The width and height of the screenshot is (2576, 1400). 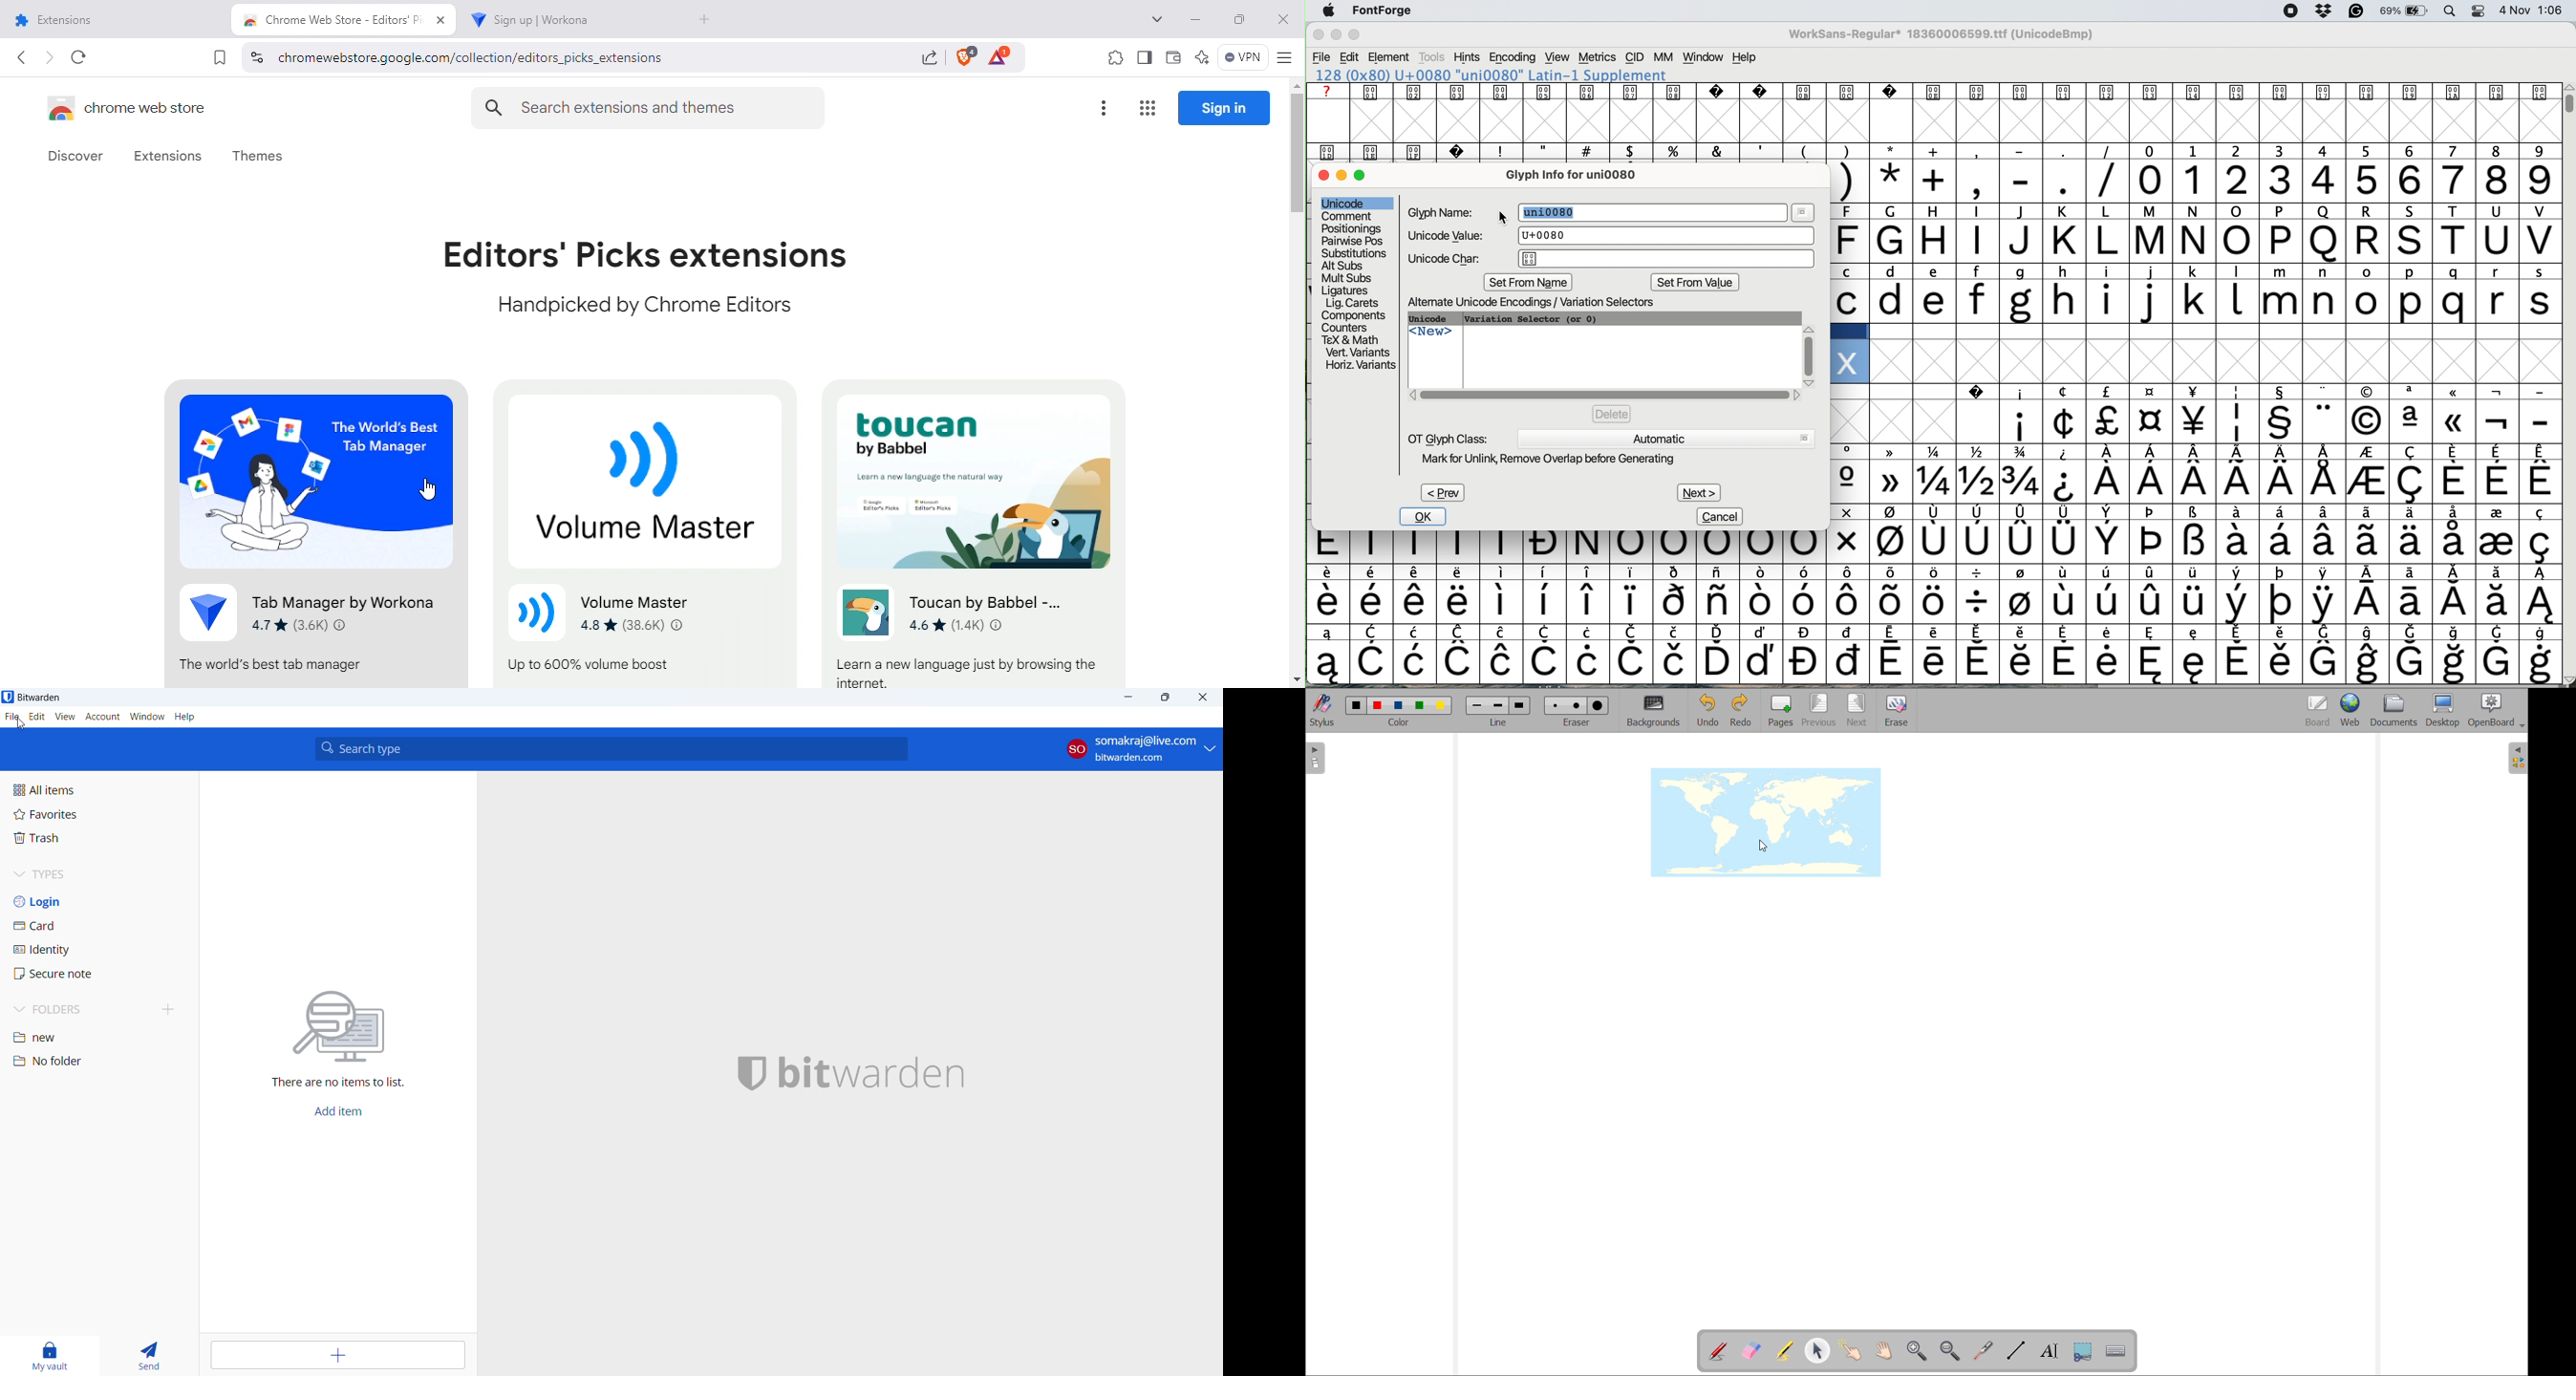 What do you see at coordinates (1663, 57) in the screenshot?
I see `mm` at bounding box center [1663, 57].